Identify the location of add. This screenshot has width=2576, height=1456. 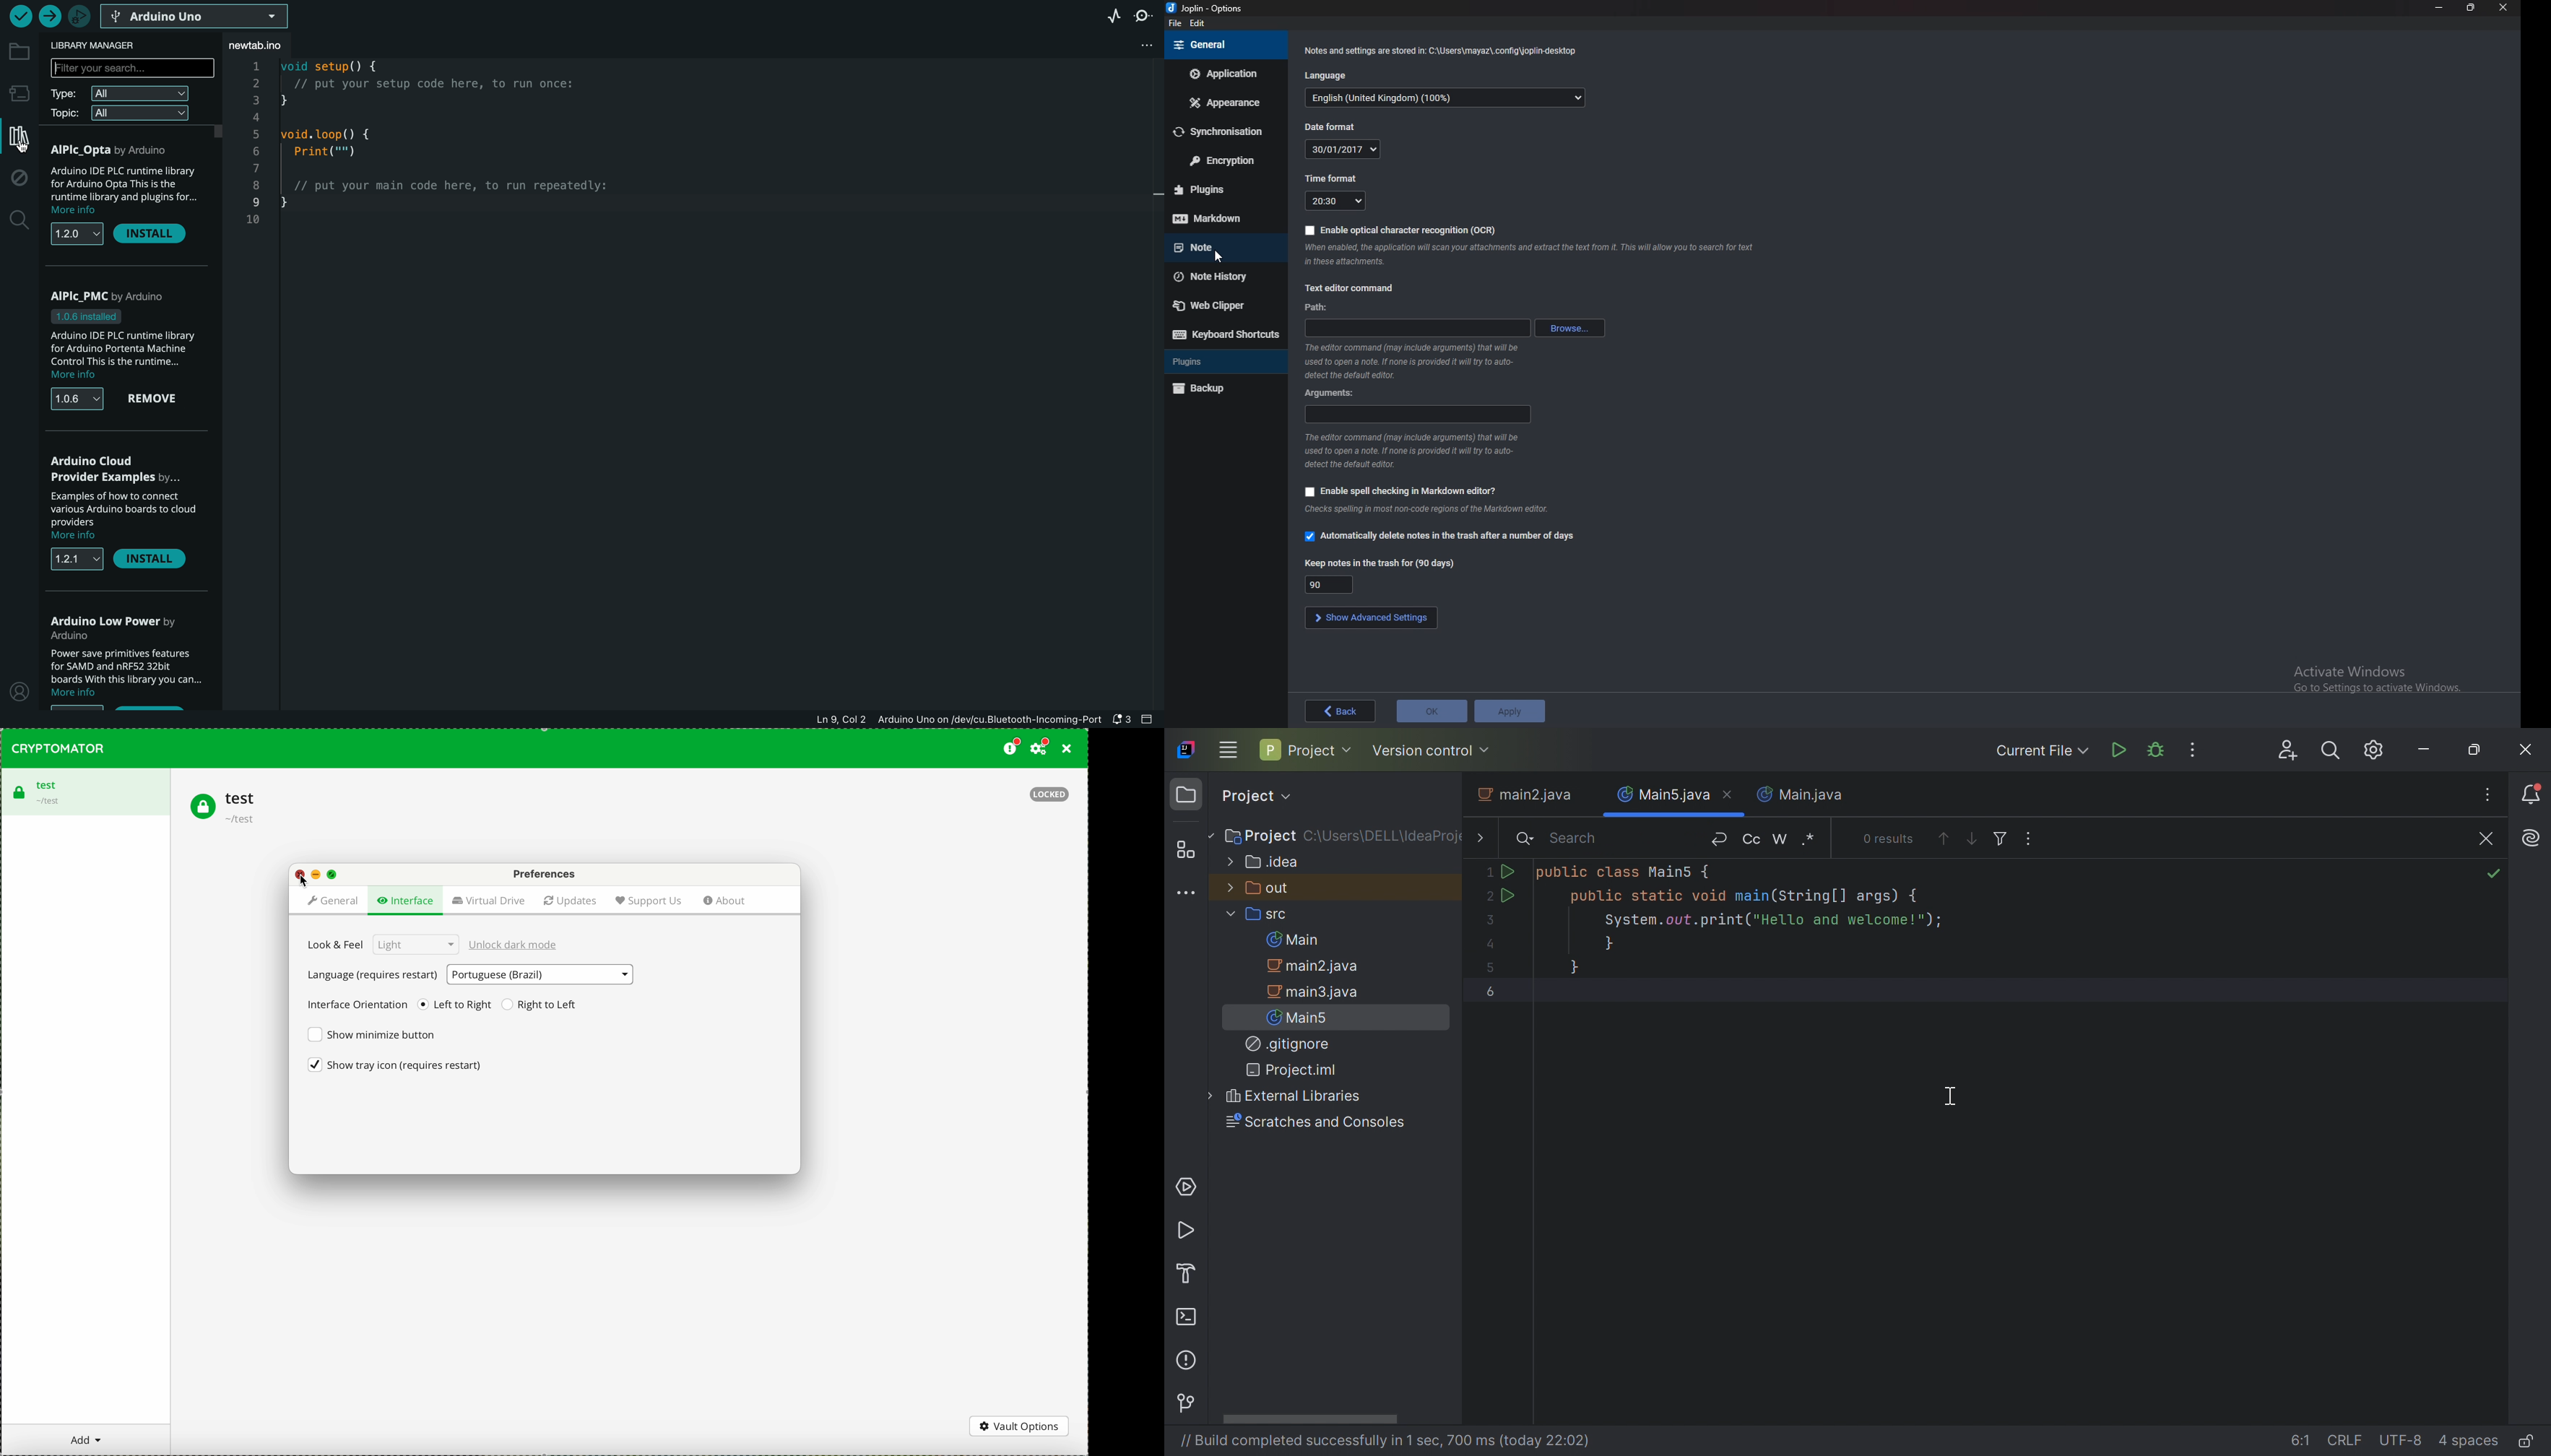
(86, 1441).